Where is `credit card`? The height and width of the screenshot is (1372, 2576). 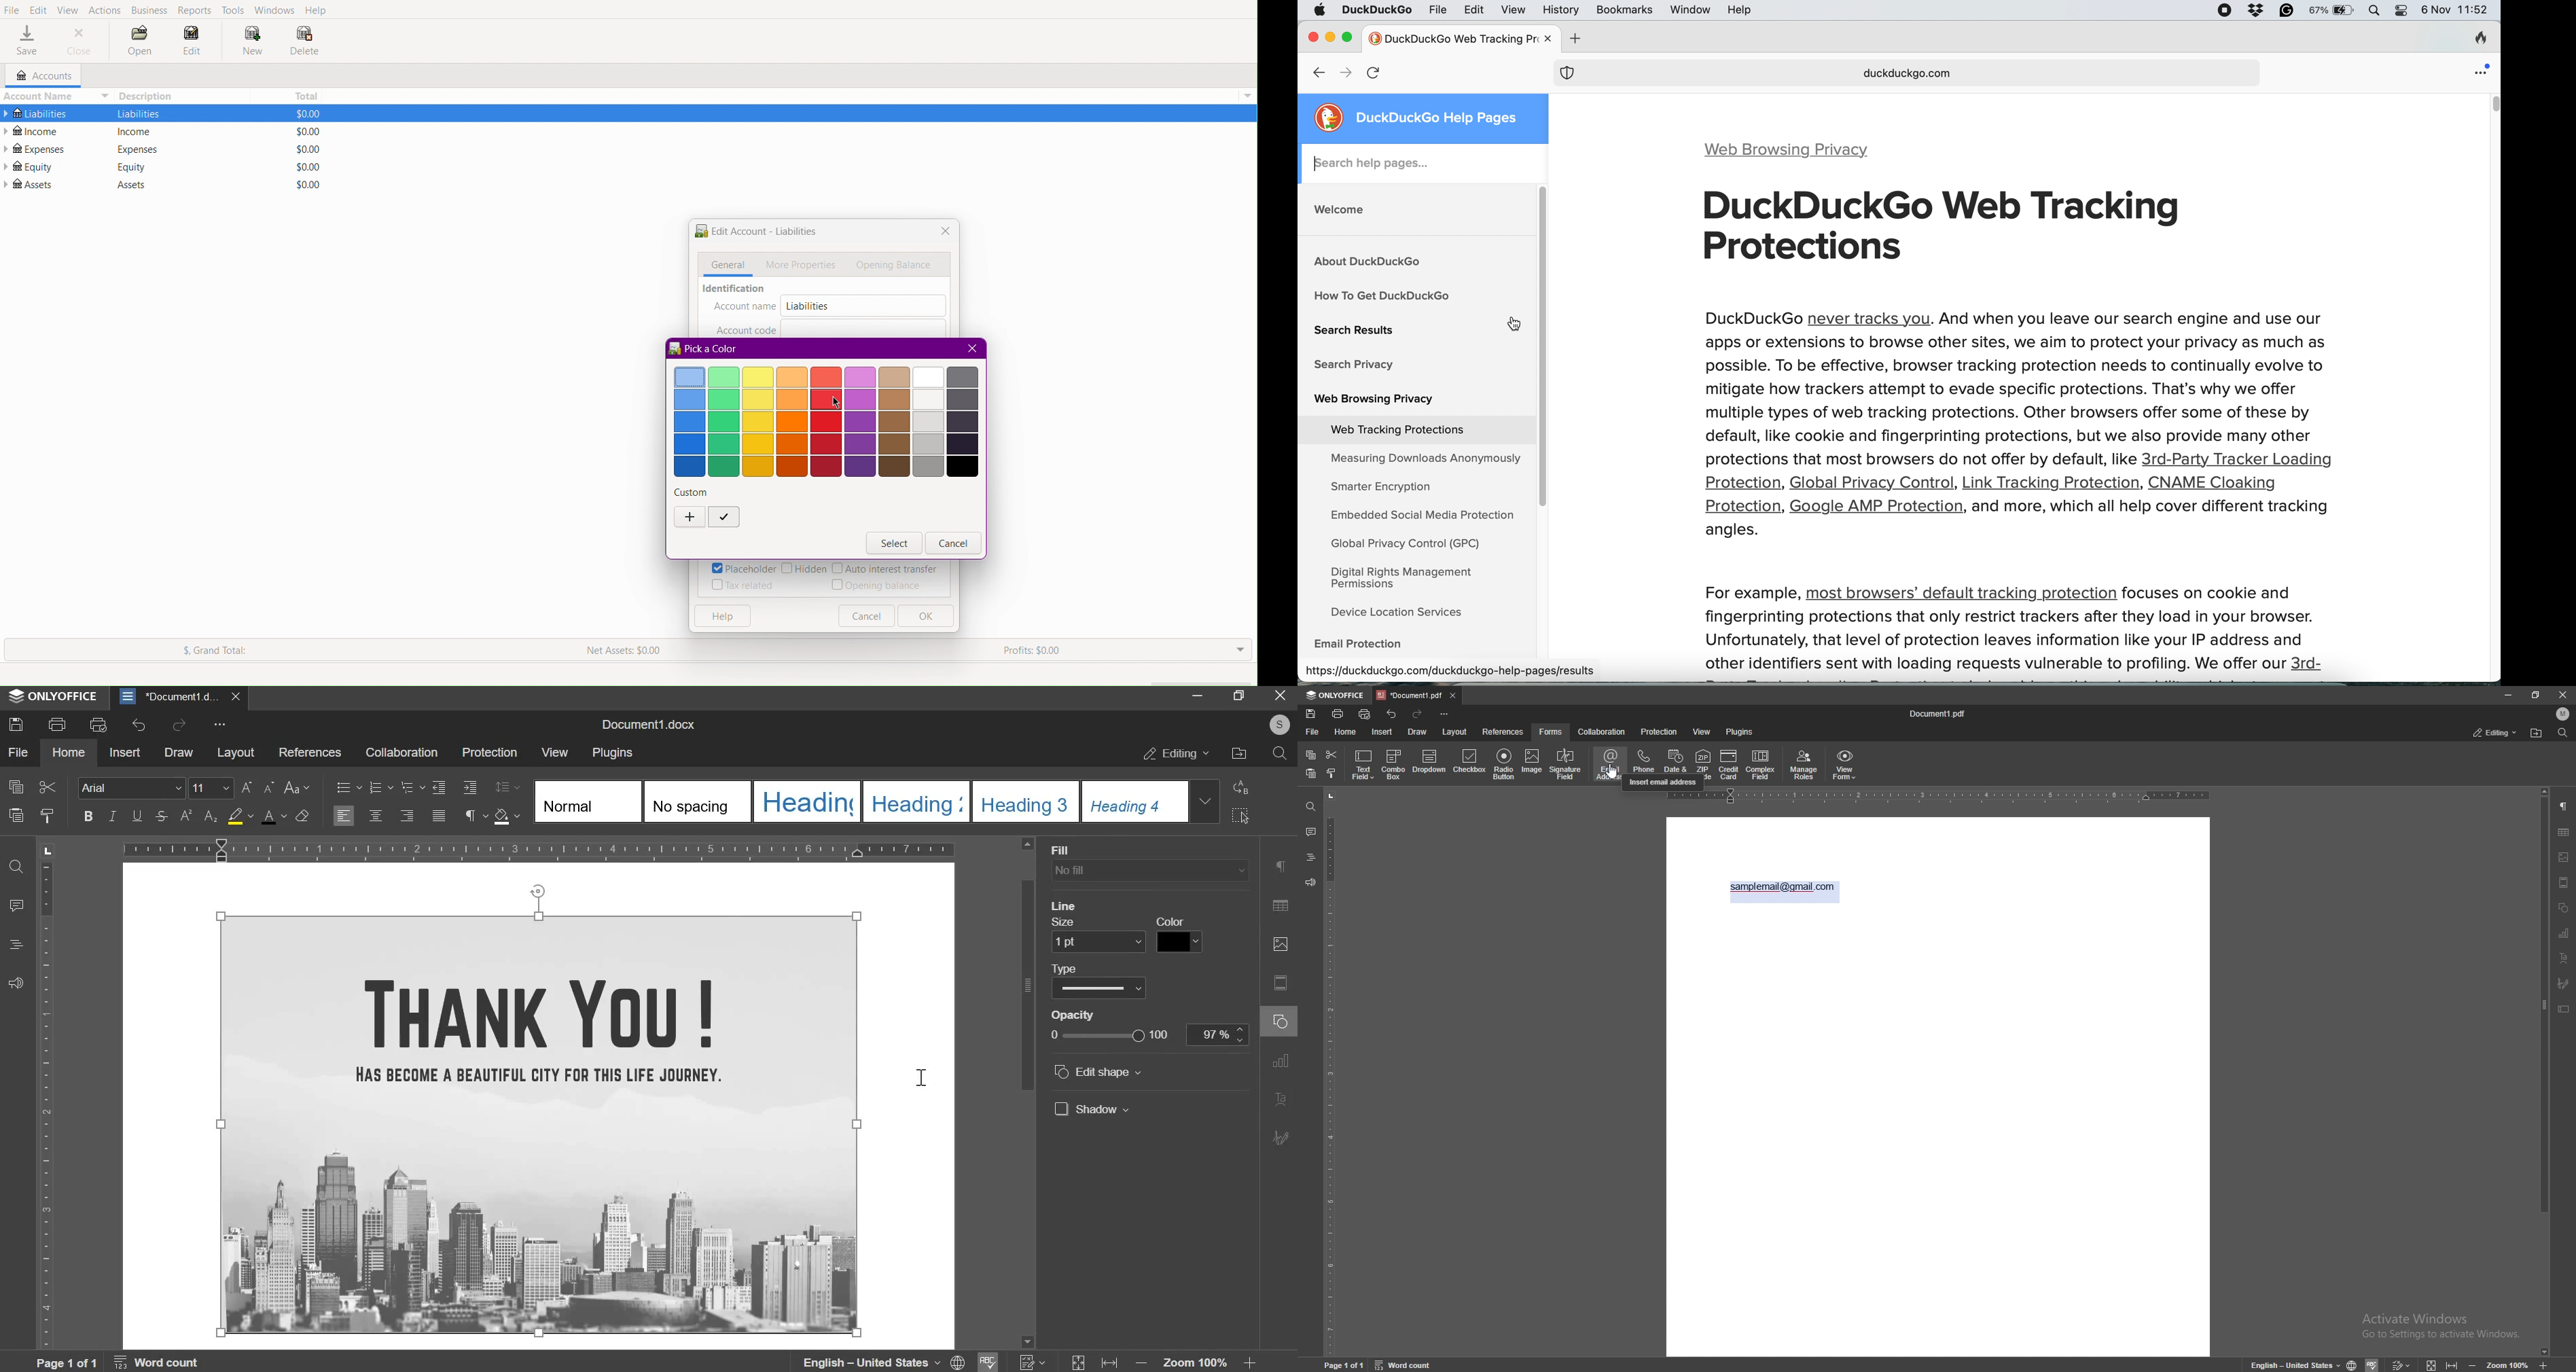 credit card is located at coordinates (1728, 765).